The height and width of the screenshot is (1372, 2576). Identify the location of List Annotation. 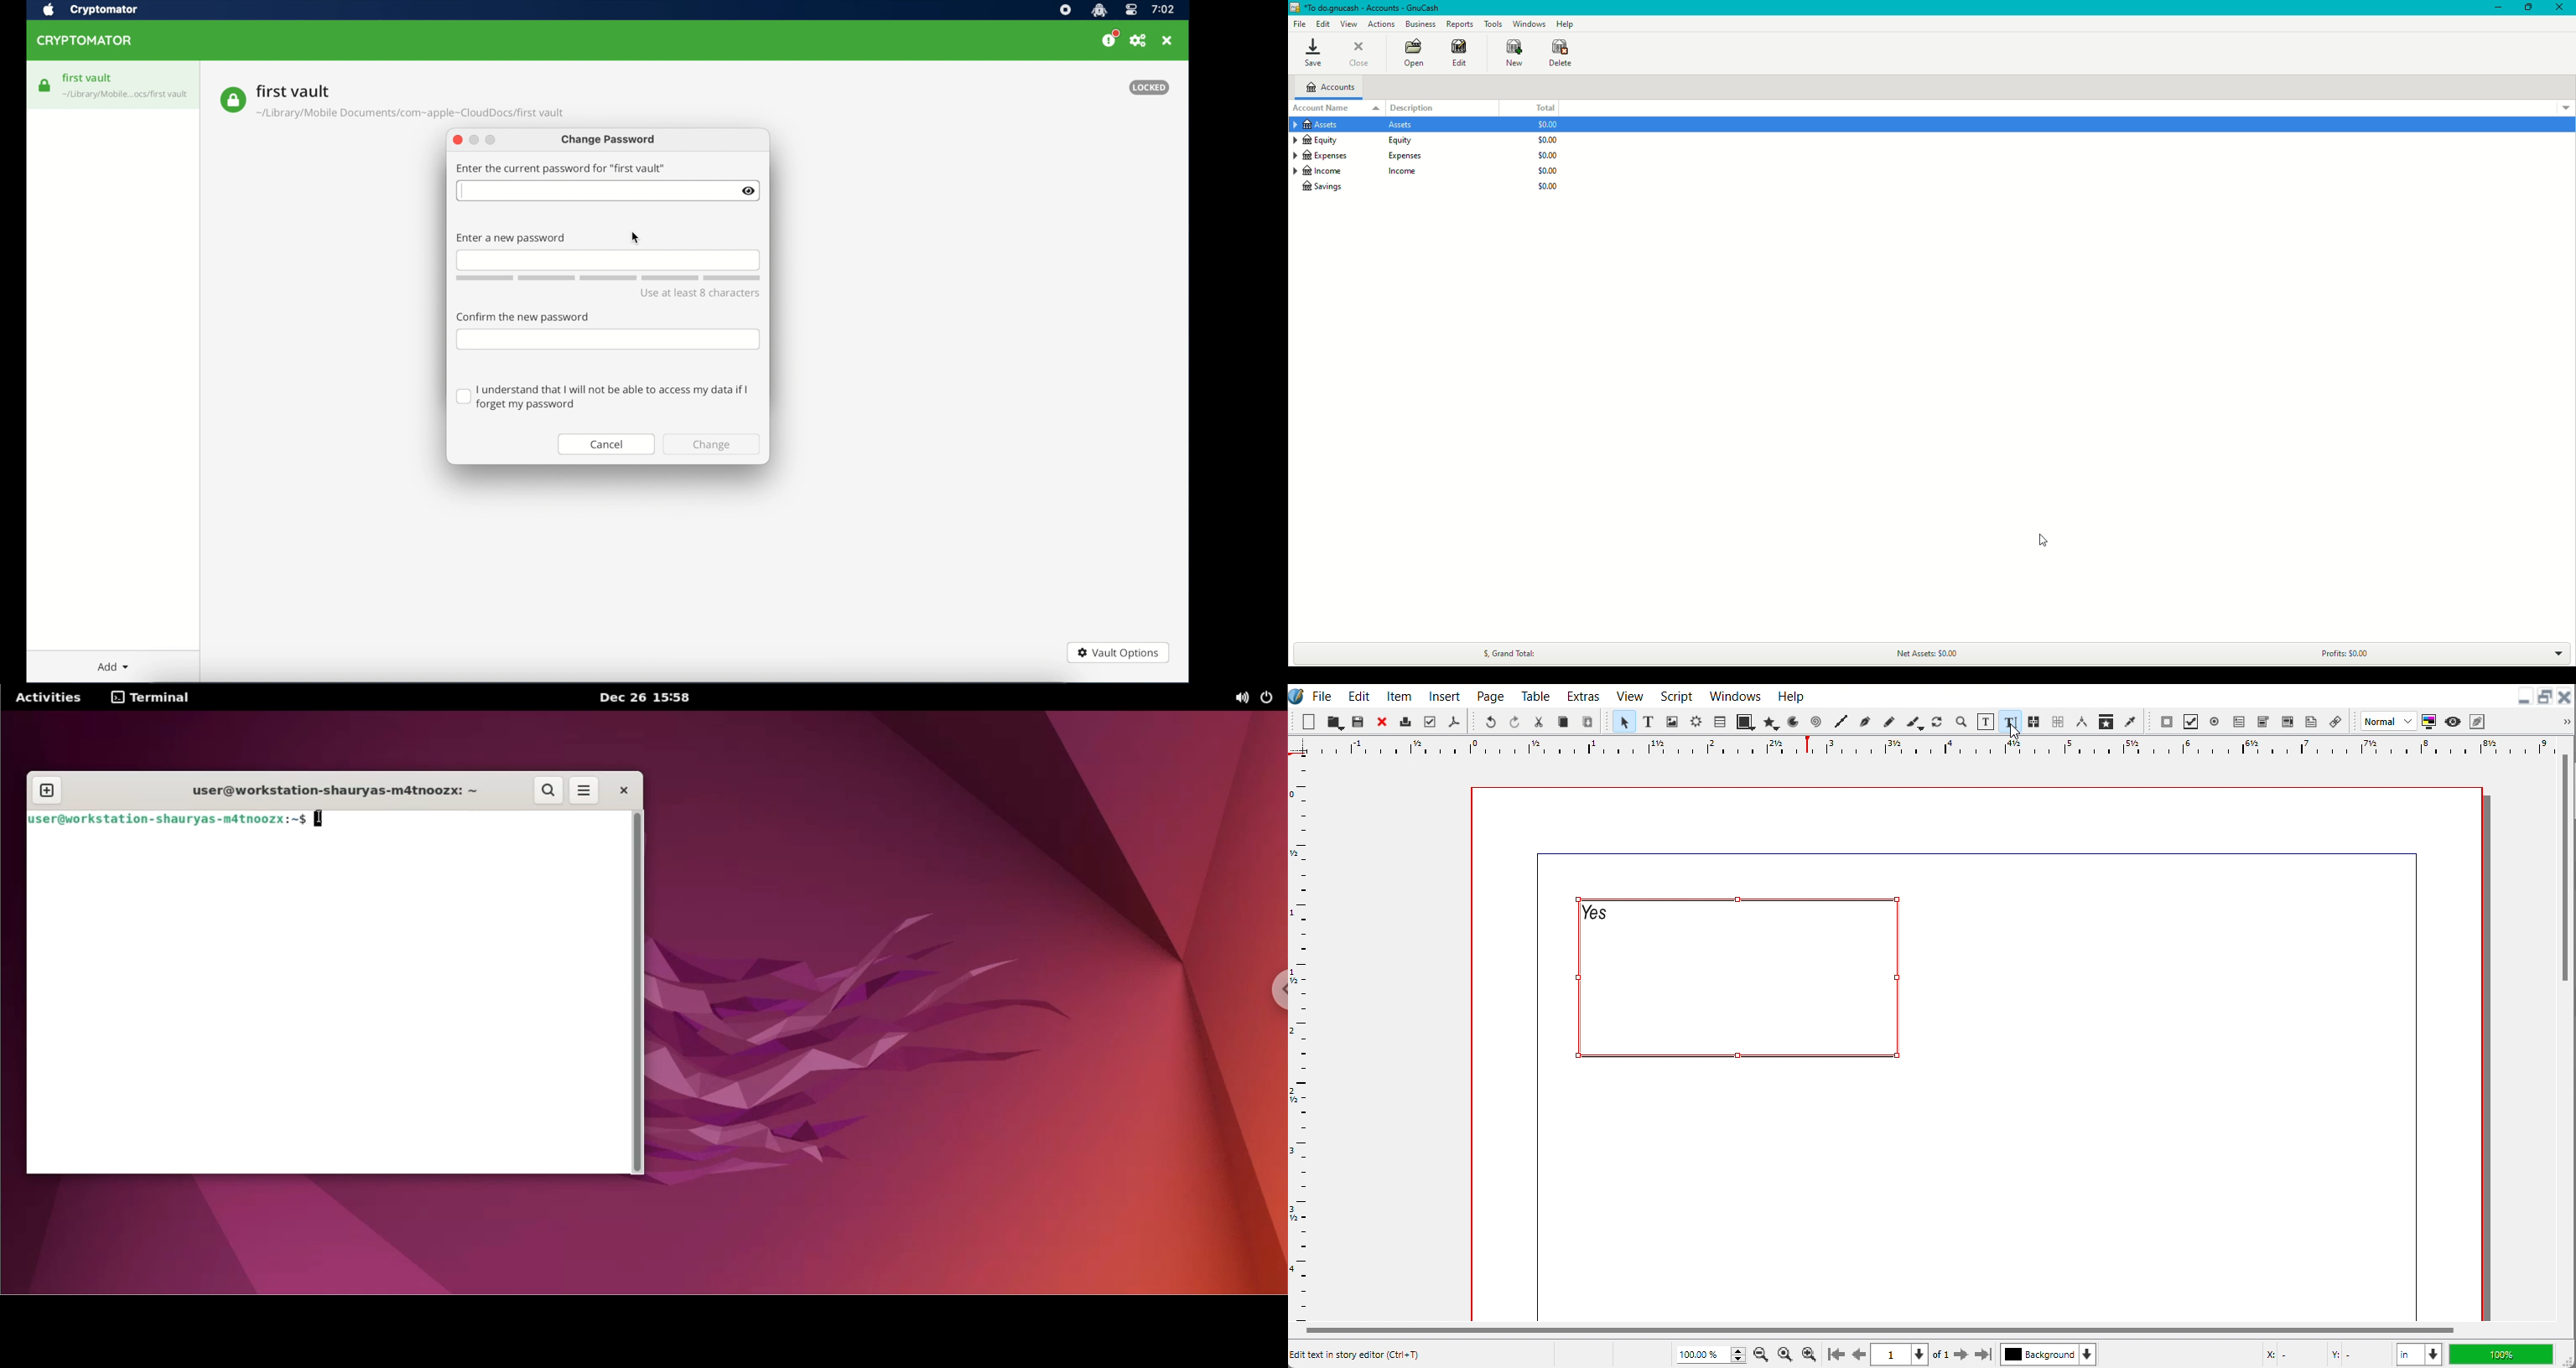
(2334, 721).